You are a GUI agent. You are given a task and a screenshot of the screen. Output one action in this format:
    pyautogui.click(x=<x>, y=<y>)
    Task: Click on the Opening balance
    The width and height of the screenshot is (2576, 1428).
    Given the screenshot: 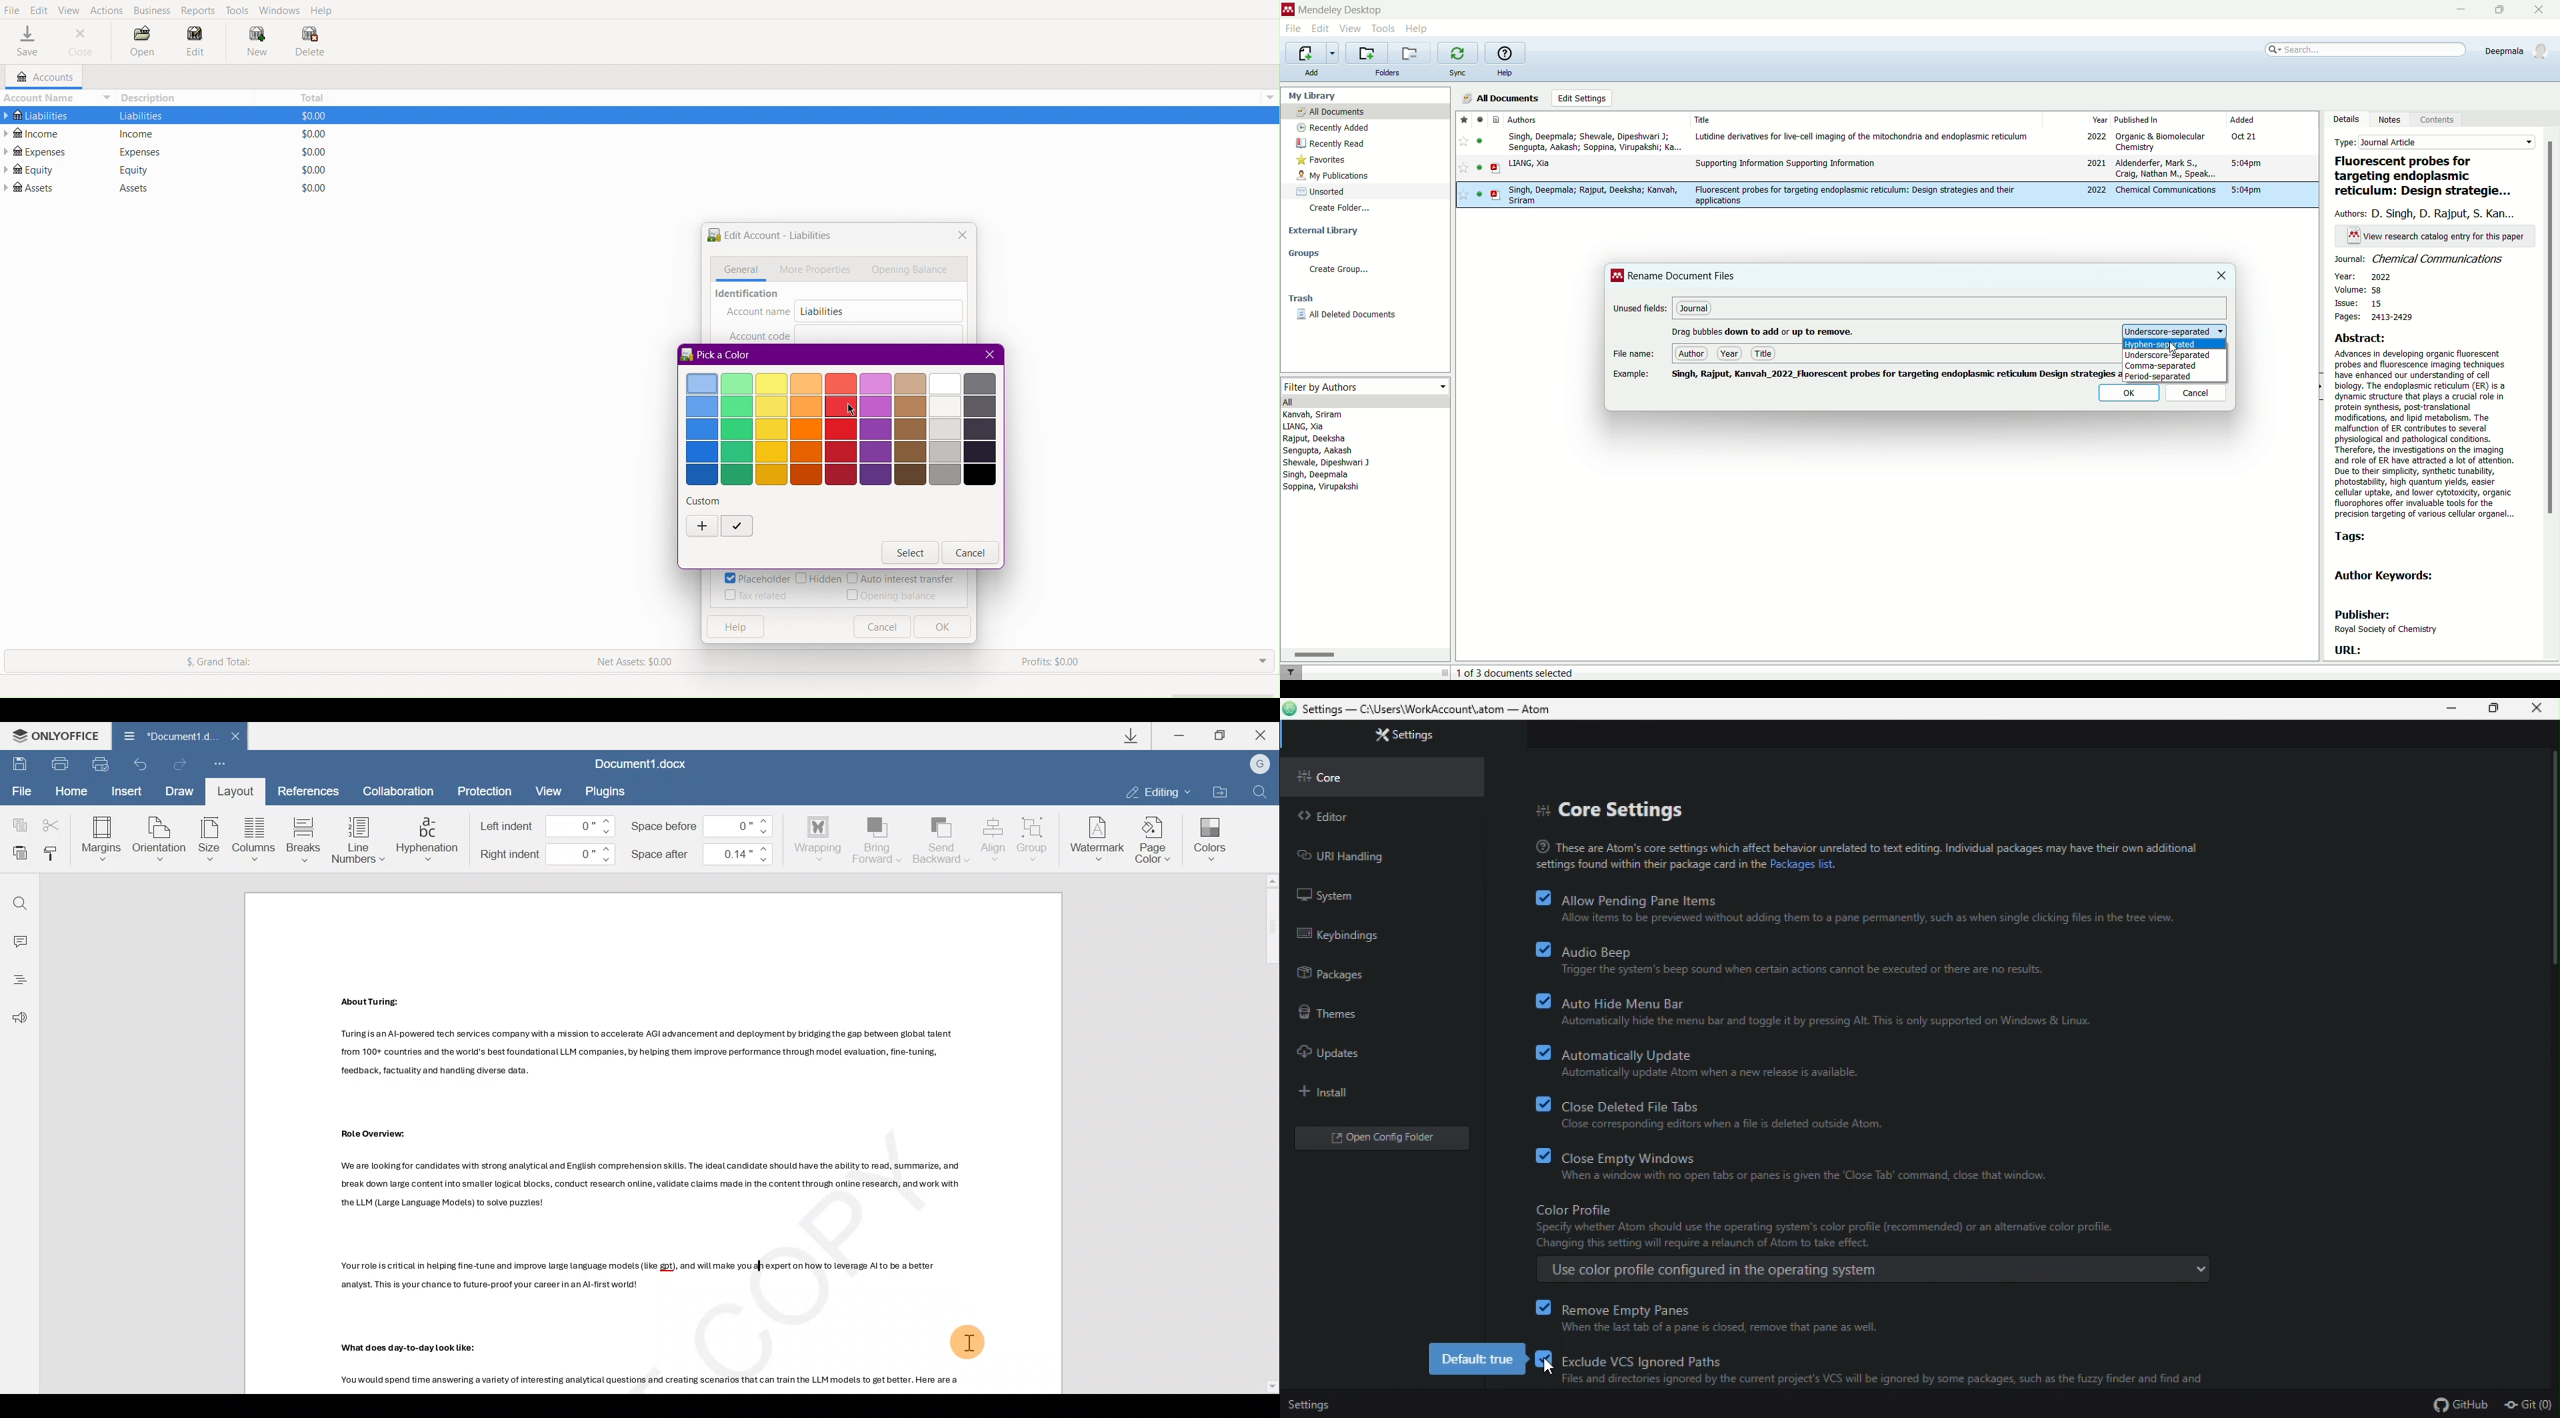 What is the action you would take?
    pyautogui.click(x=895, y=595)
    